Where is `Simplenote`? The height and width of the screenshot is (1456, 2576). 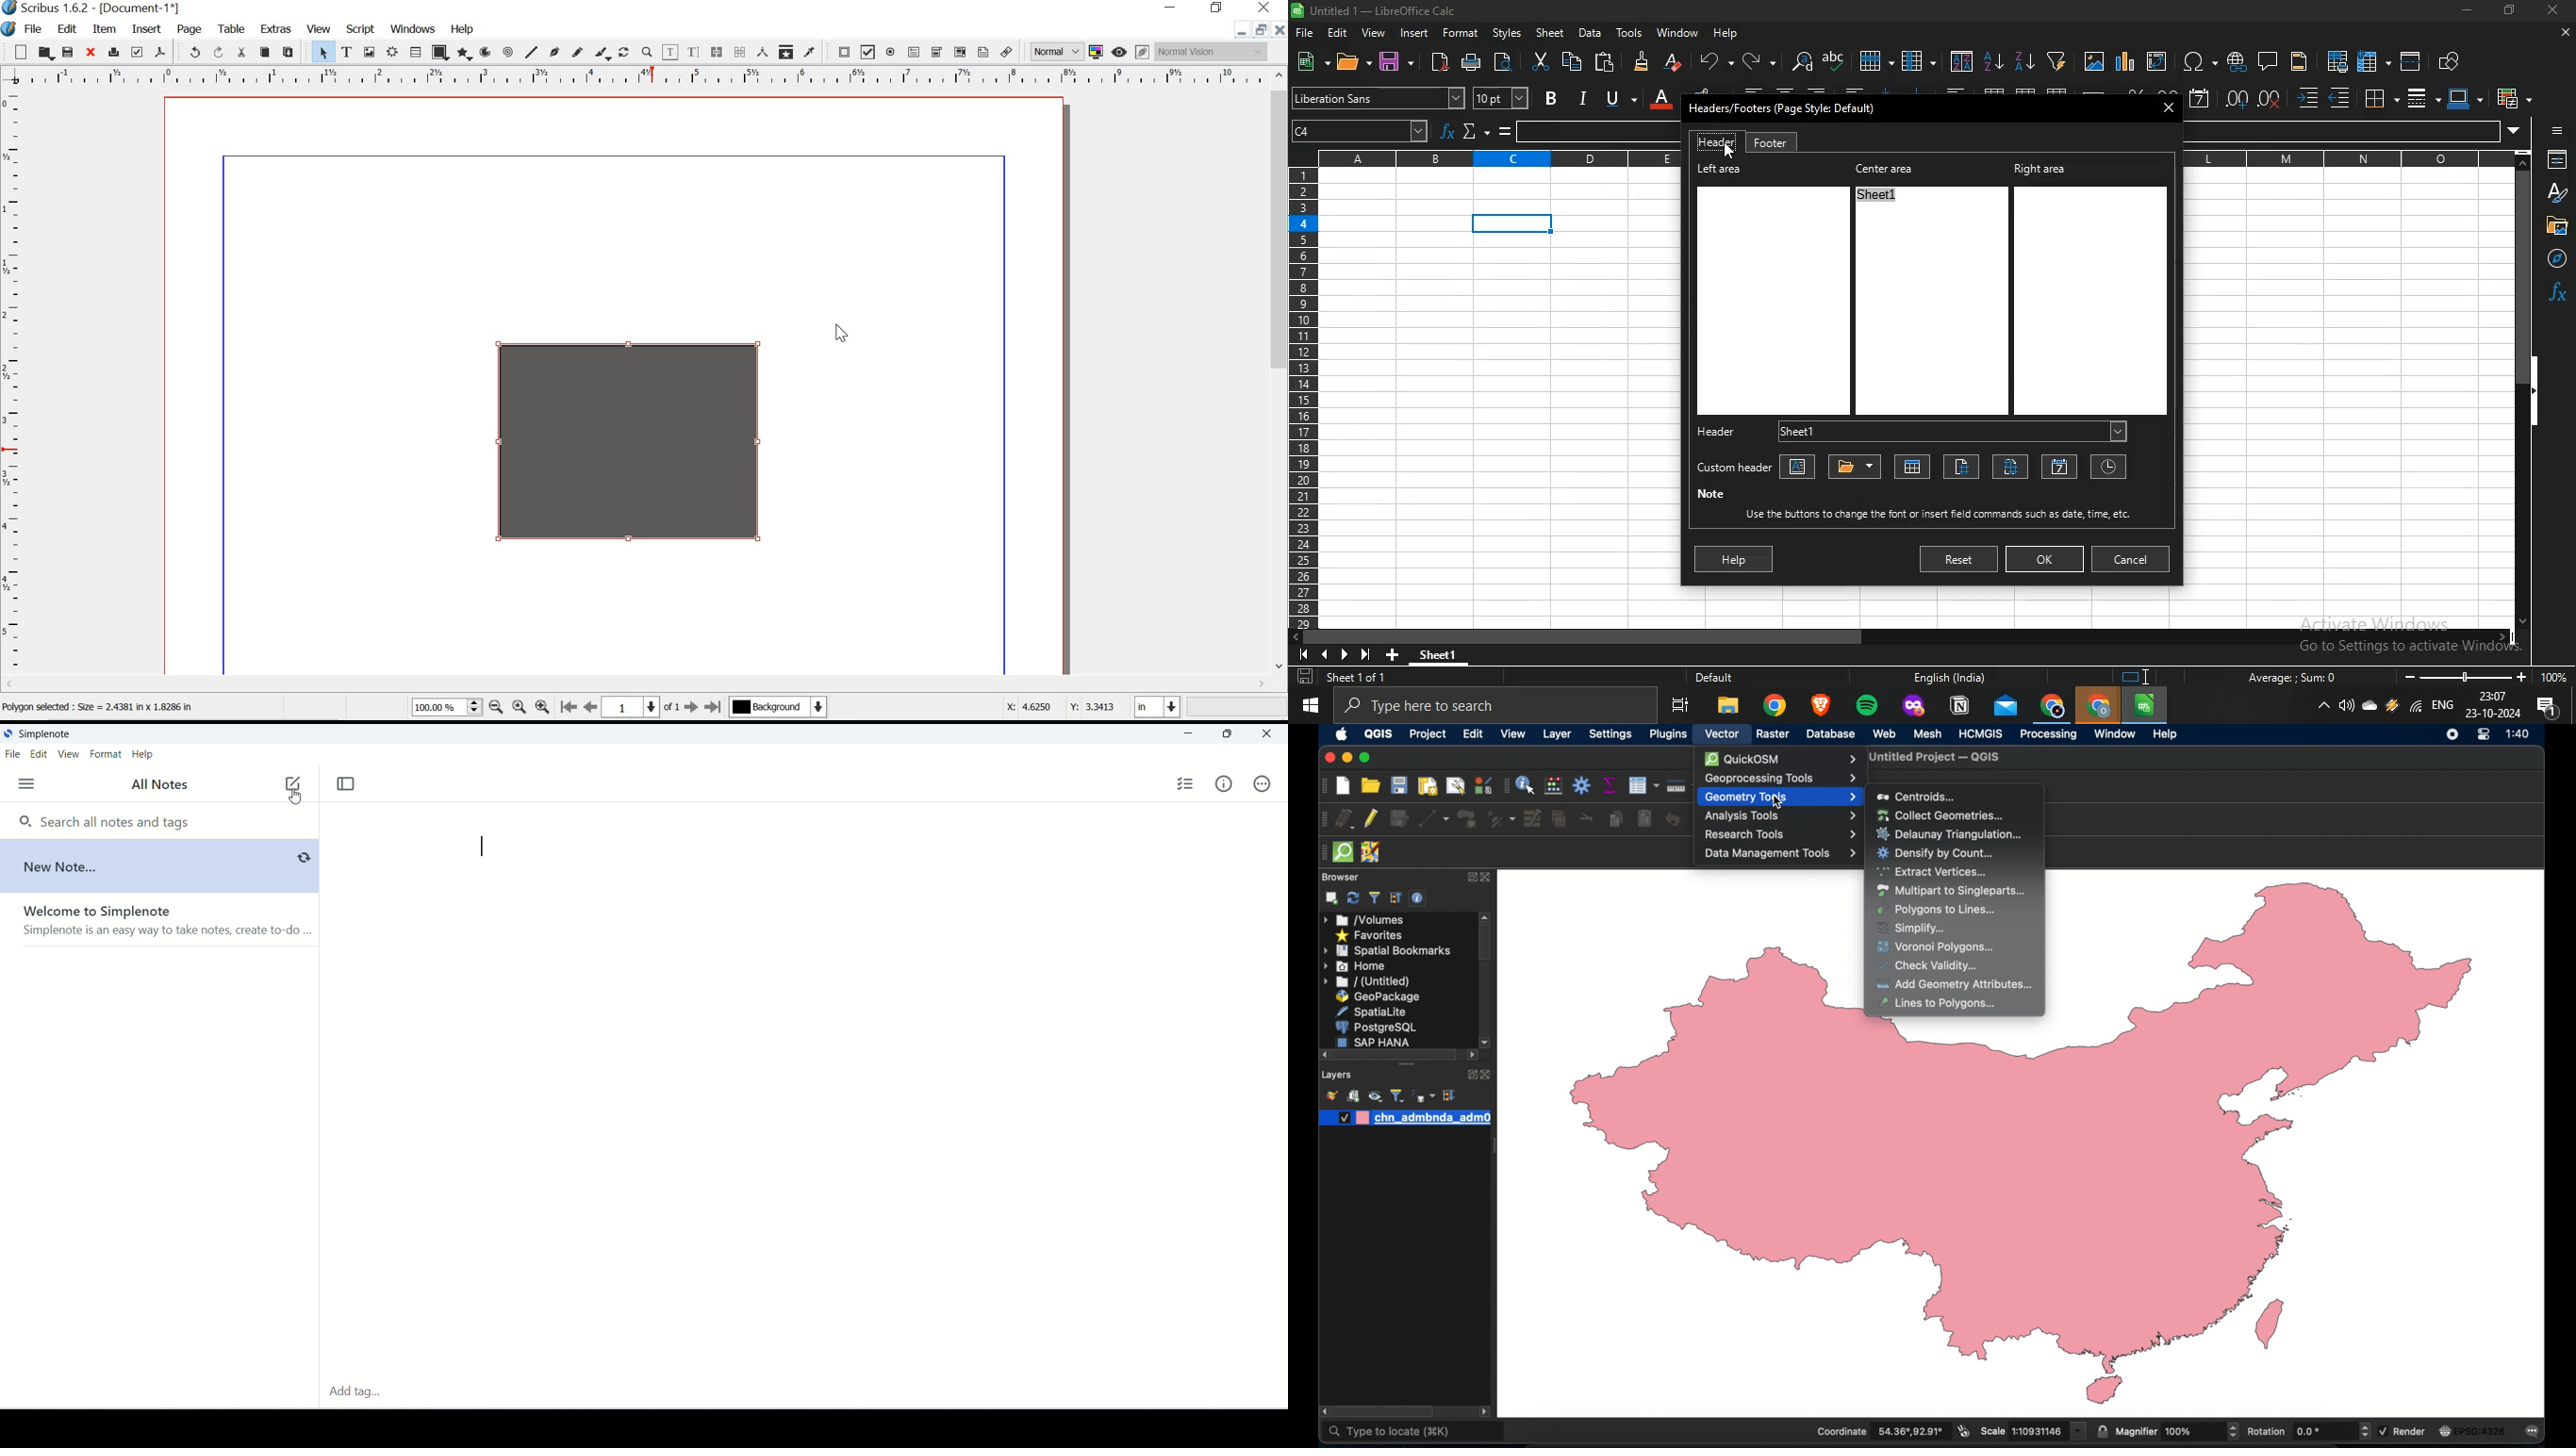 Simplenote is located at coordinates (45, 735).